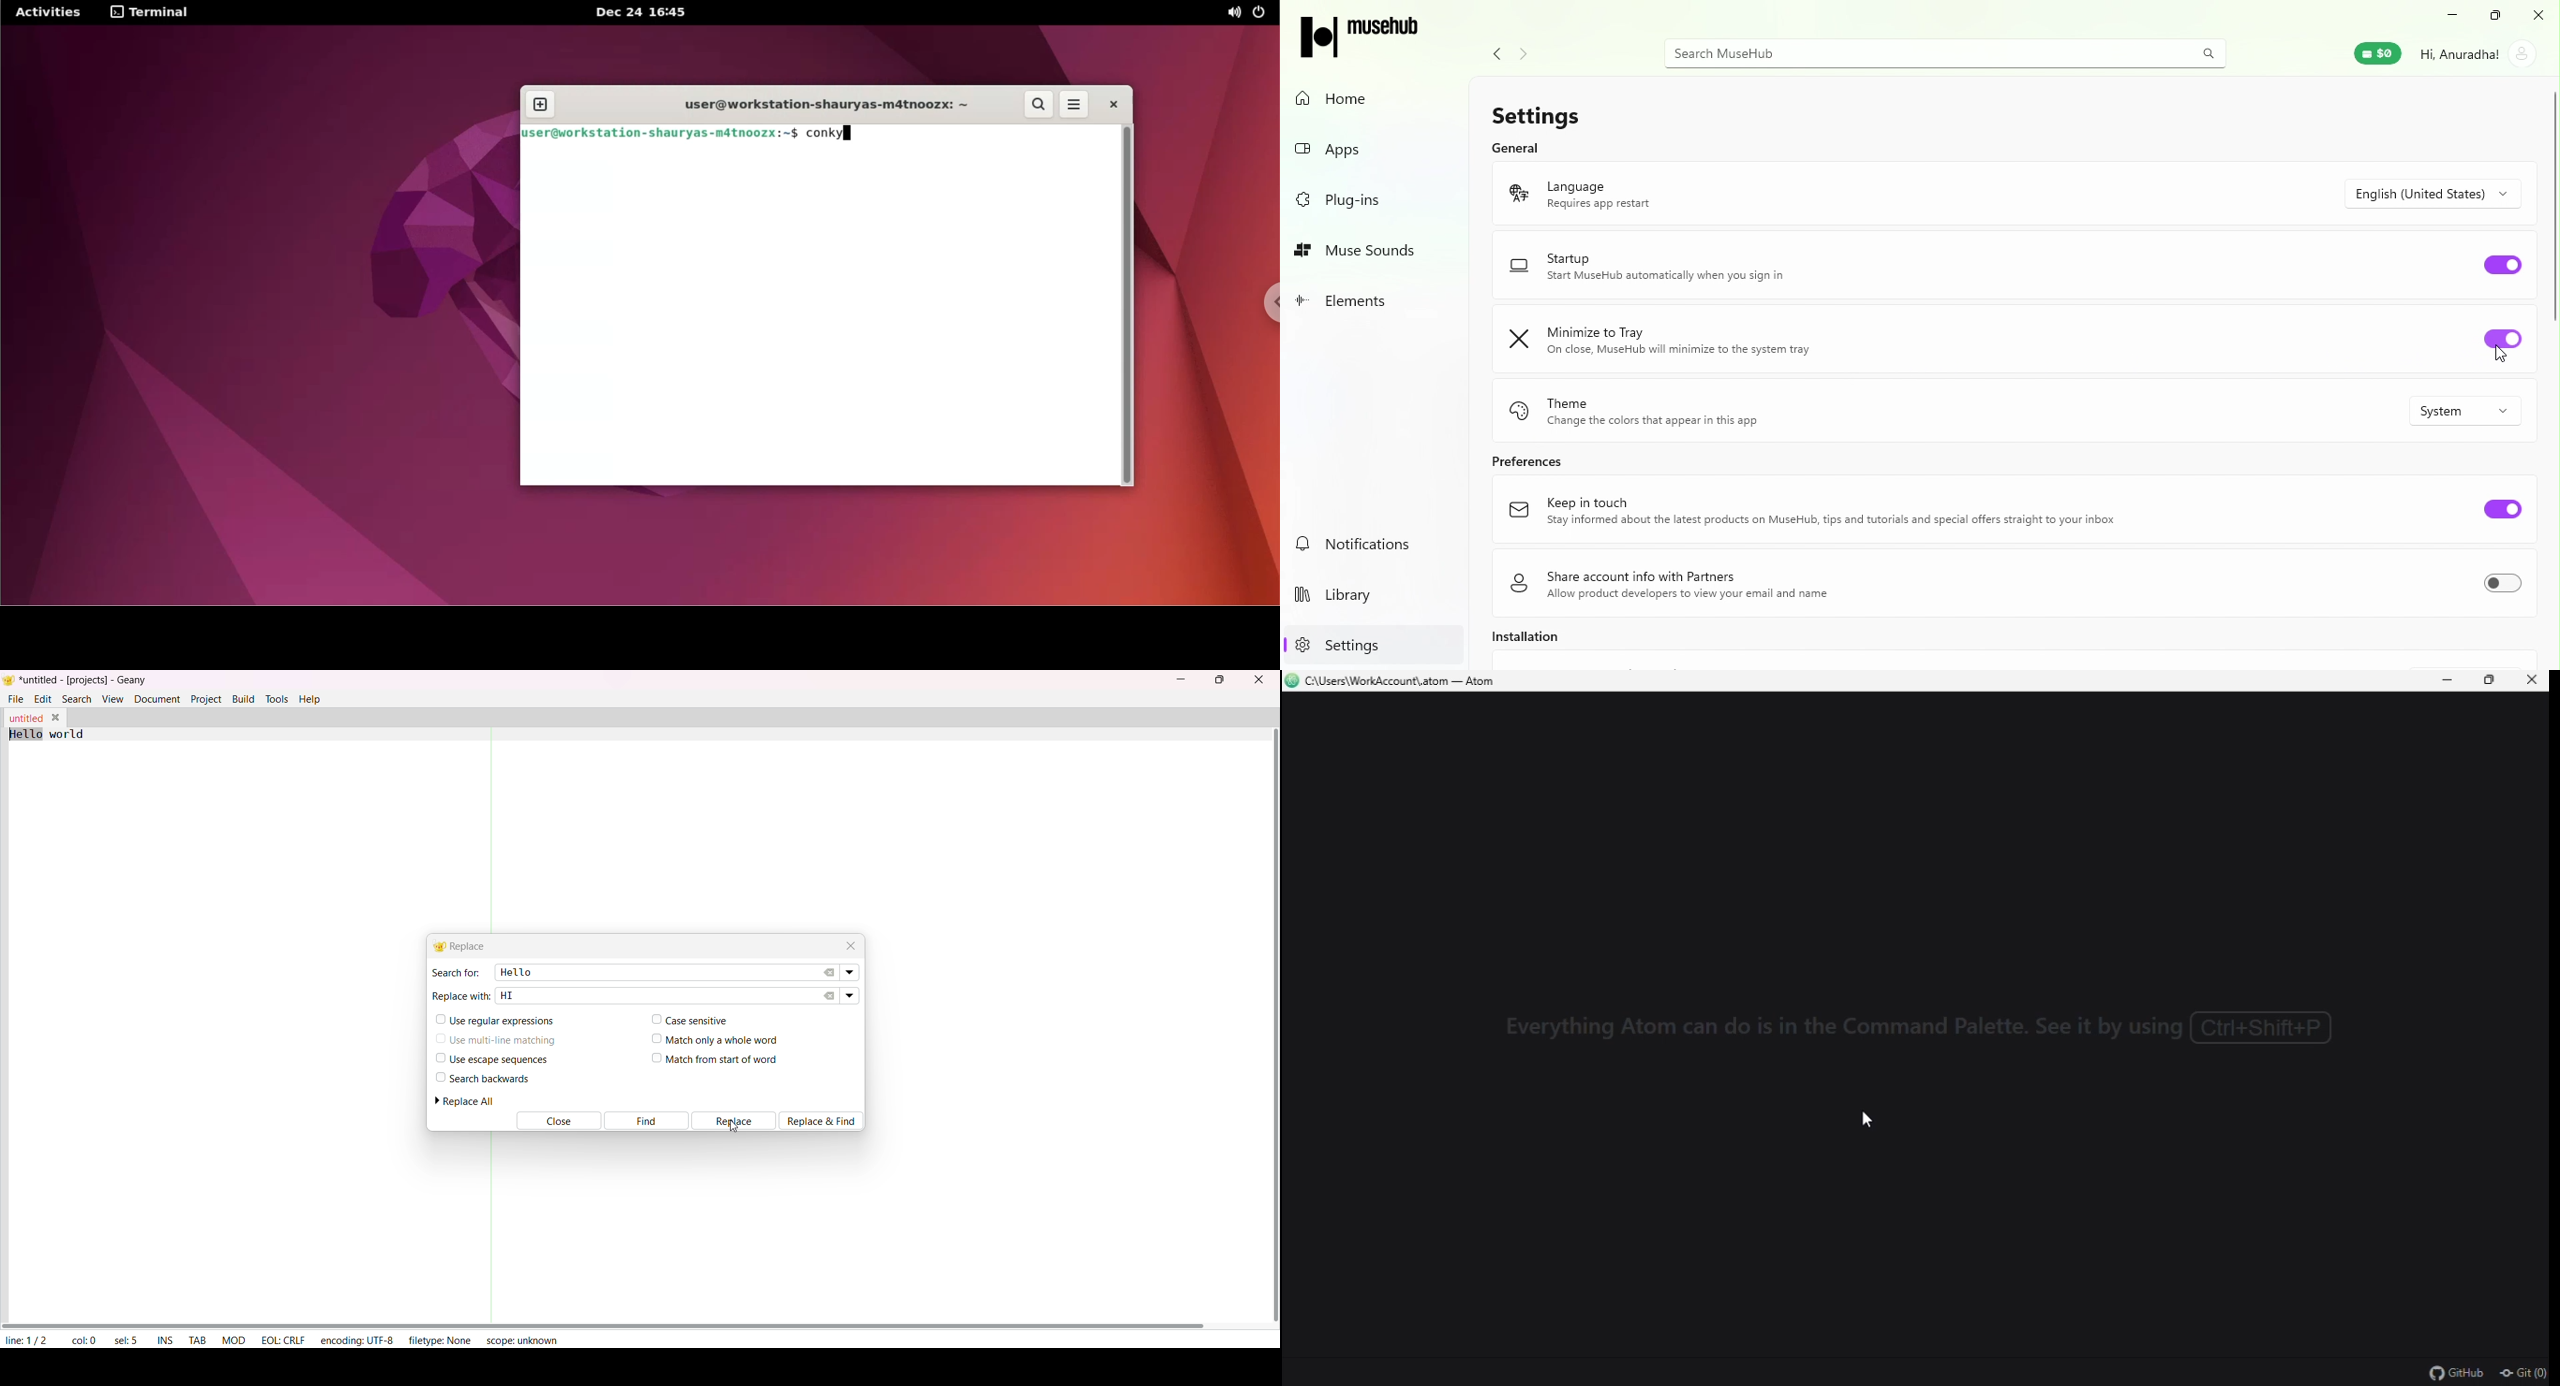 Image resolution: width=2576 pixels, height=1400 pixels. What do you see at coordinates (1691, 340) in the screenshot?
I see `Minimize to tray` at bounding box center [1691, 340].